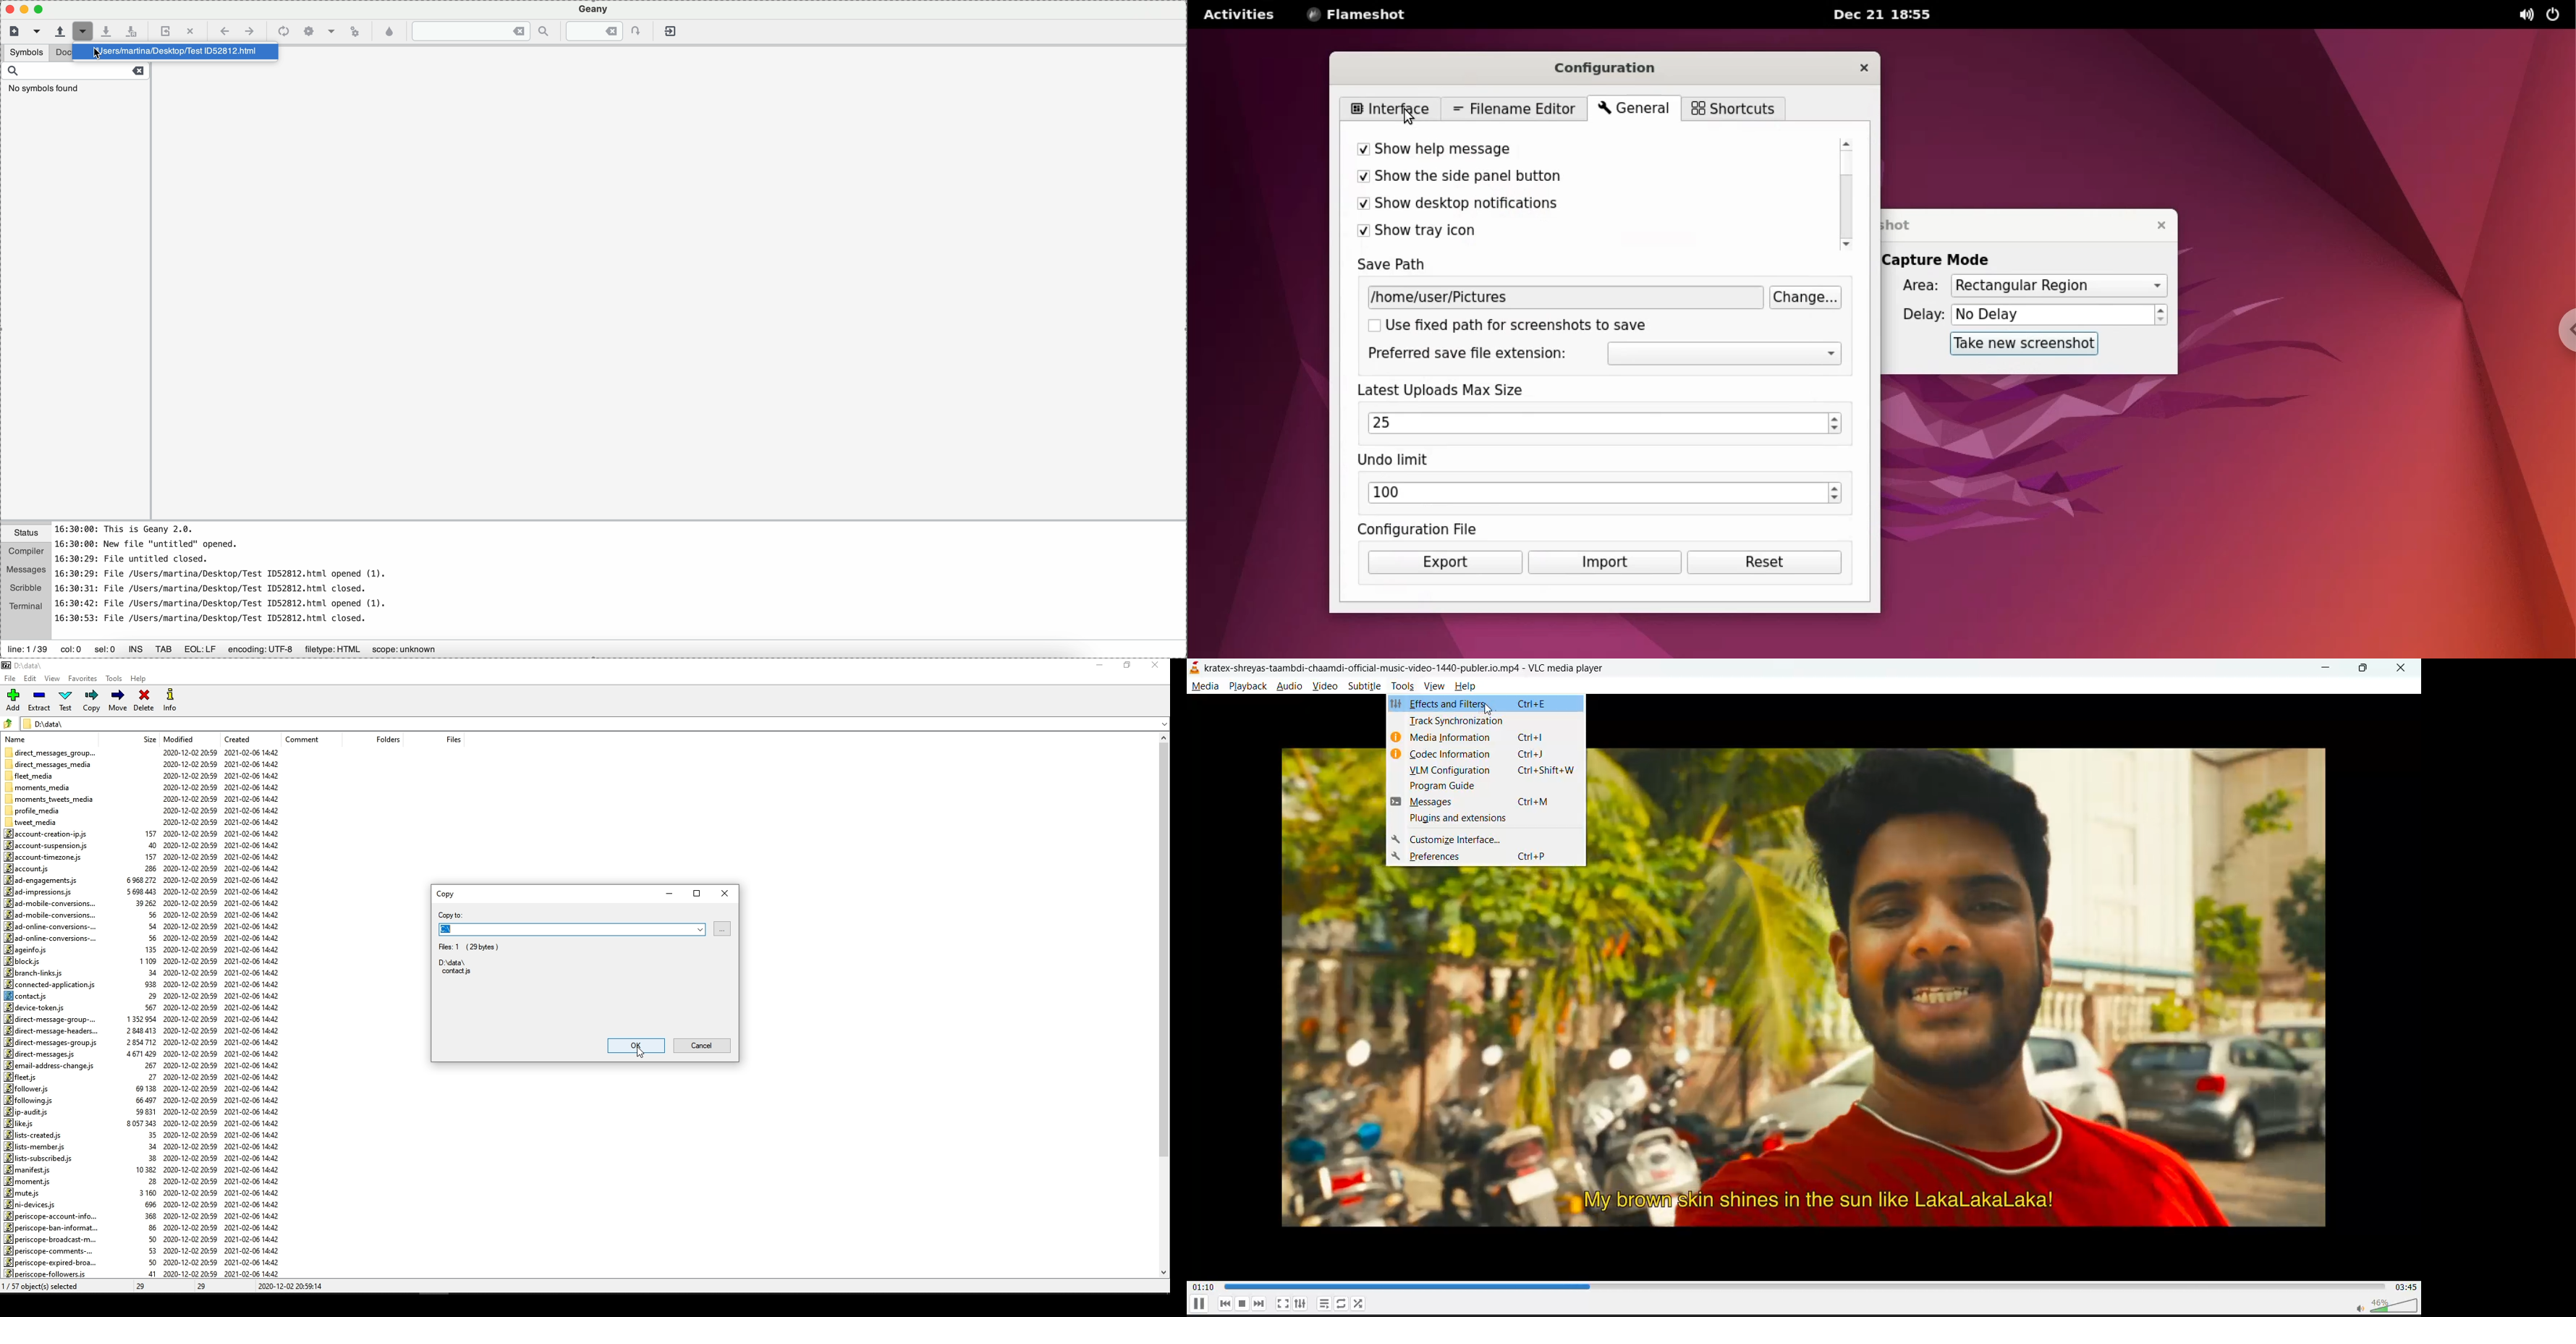 The height and width of the screenshot is (1344, 2576). I want to click on account-creation-ip.js, so click(51, 833).